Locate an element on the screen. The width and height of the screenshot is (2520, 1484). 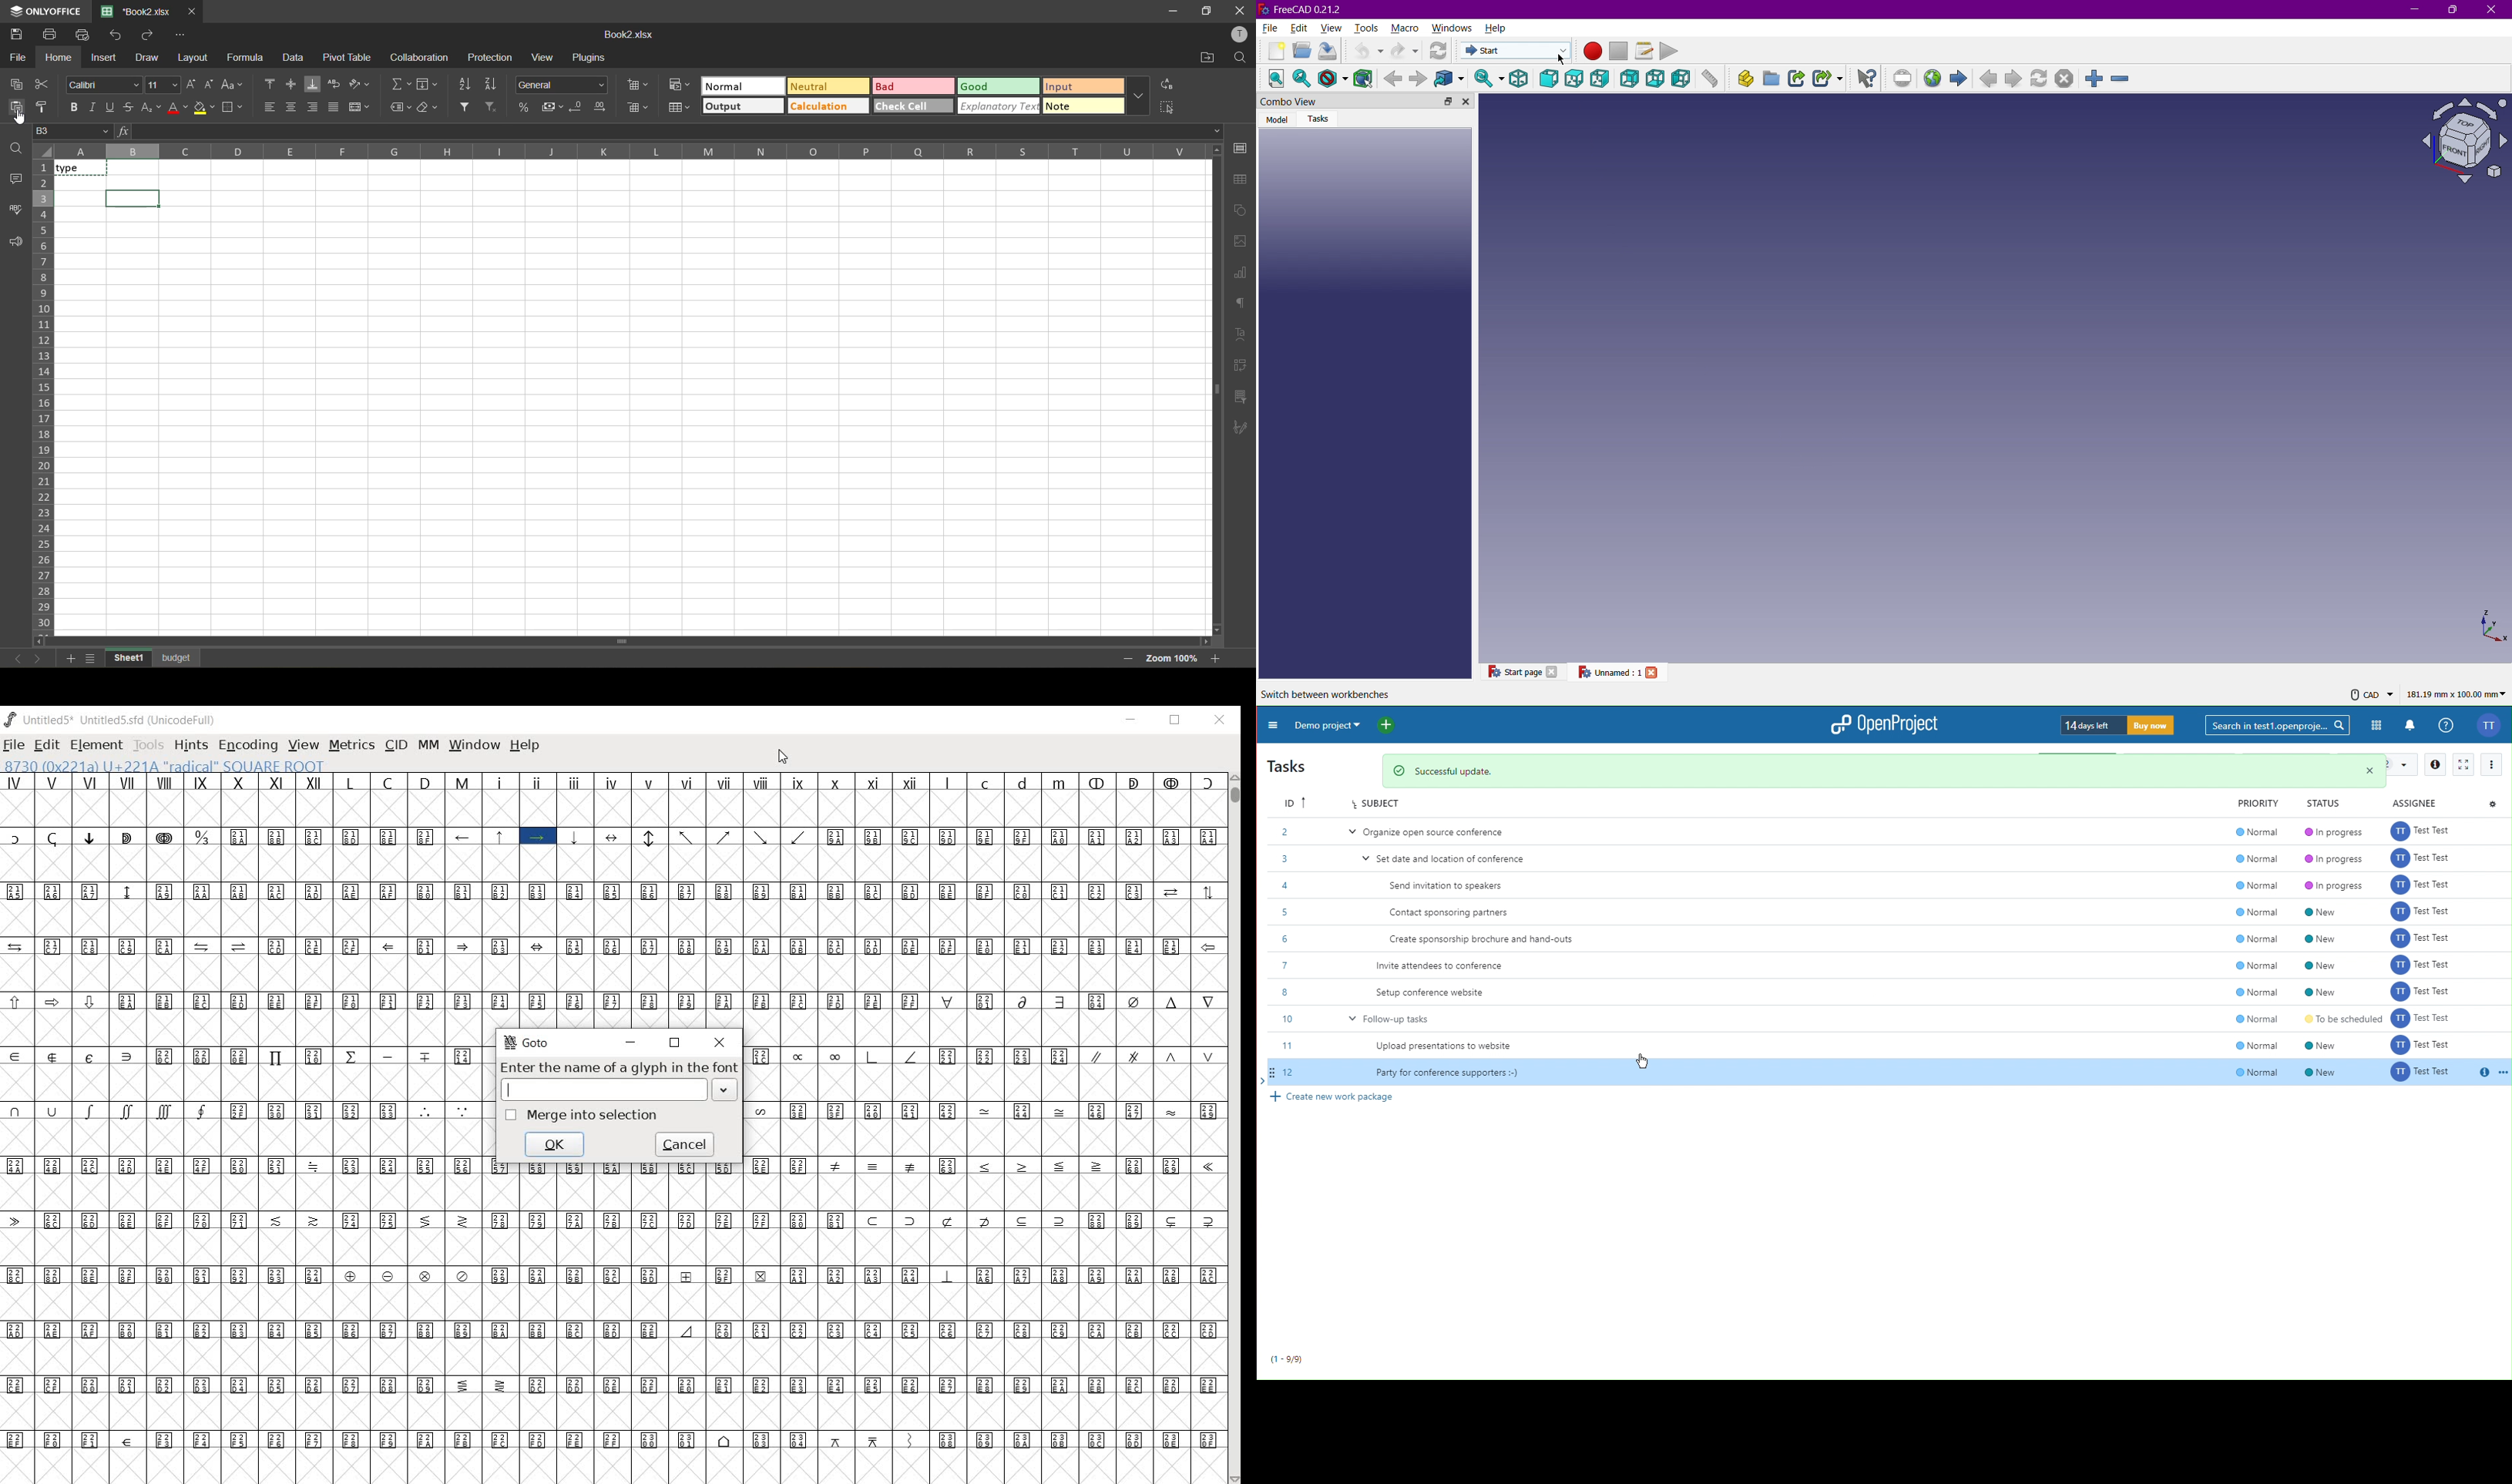
images is located at coordinates (1239, 243).